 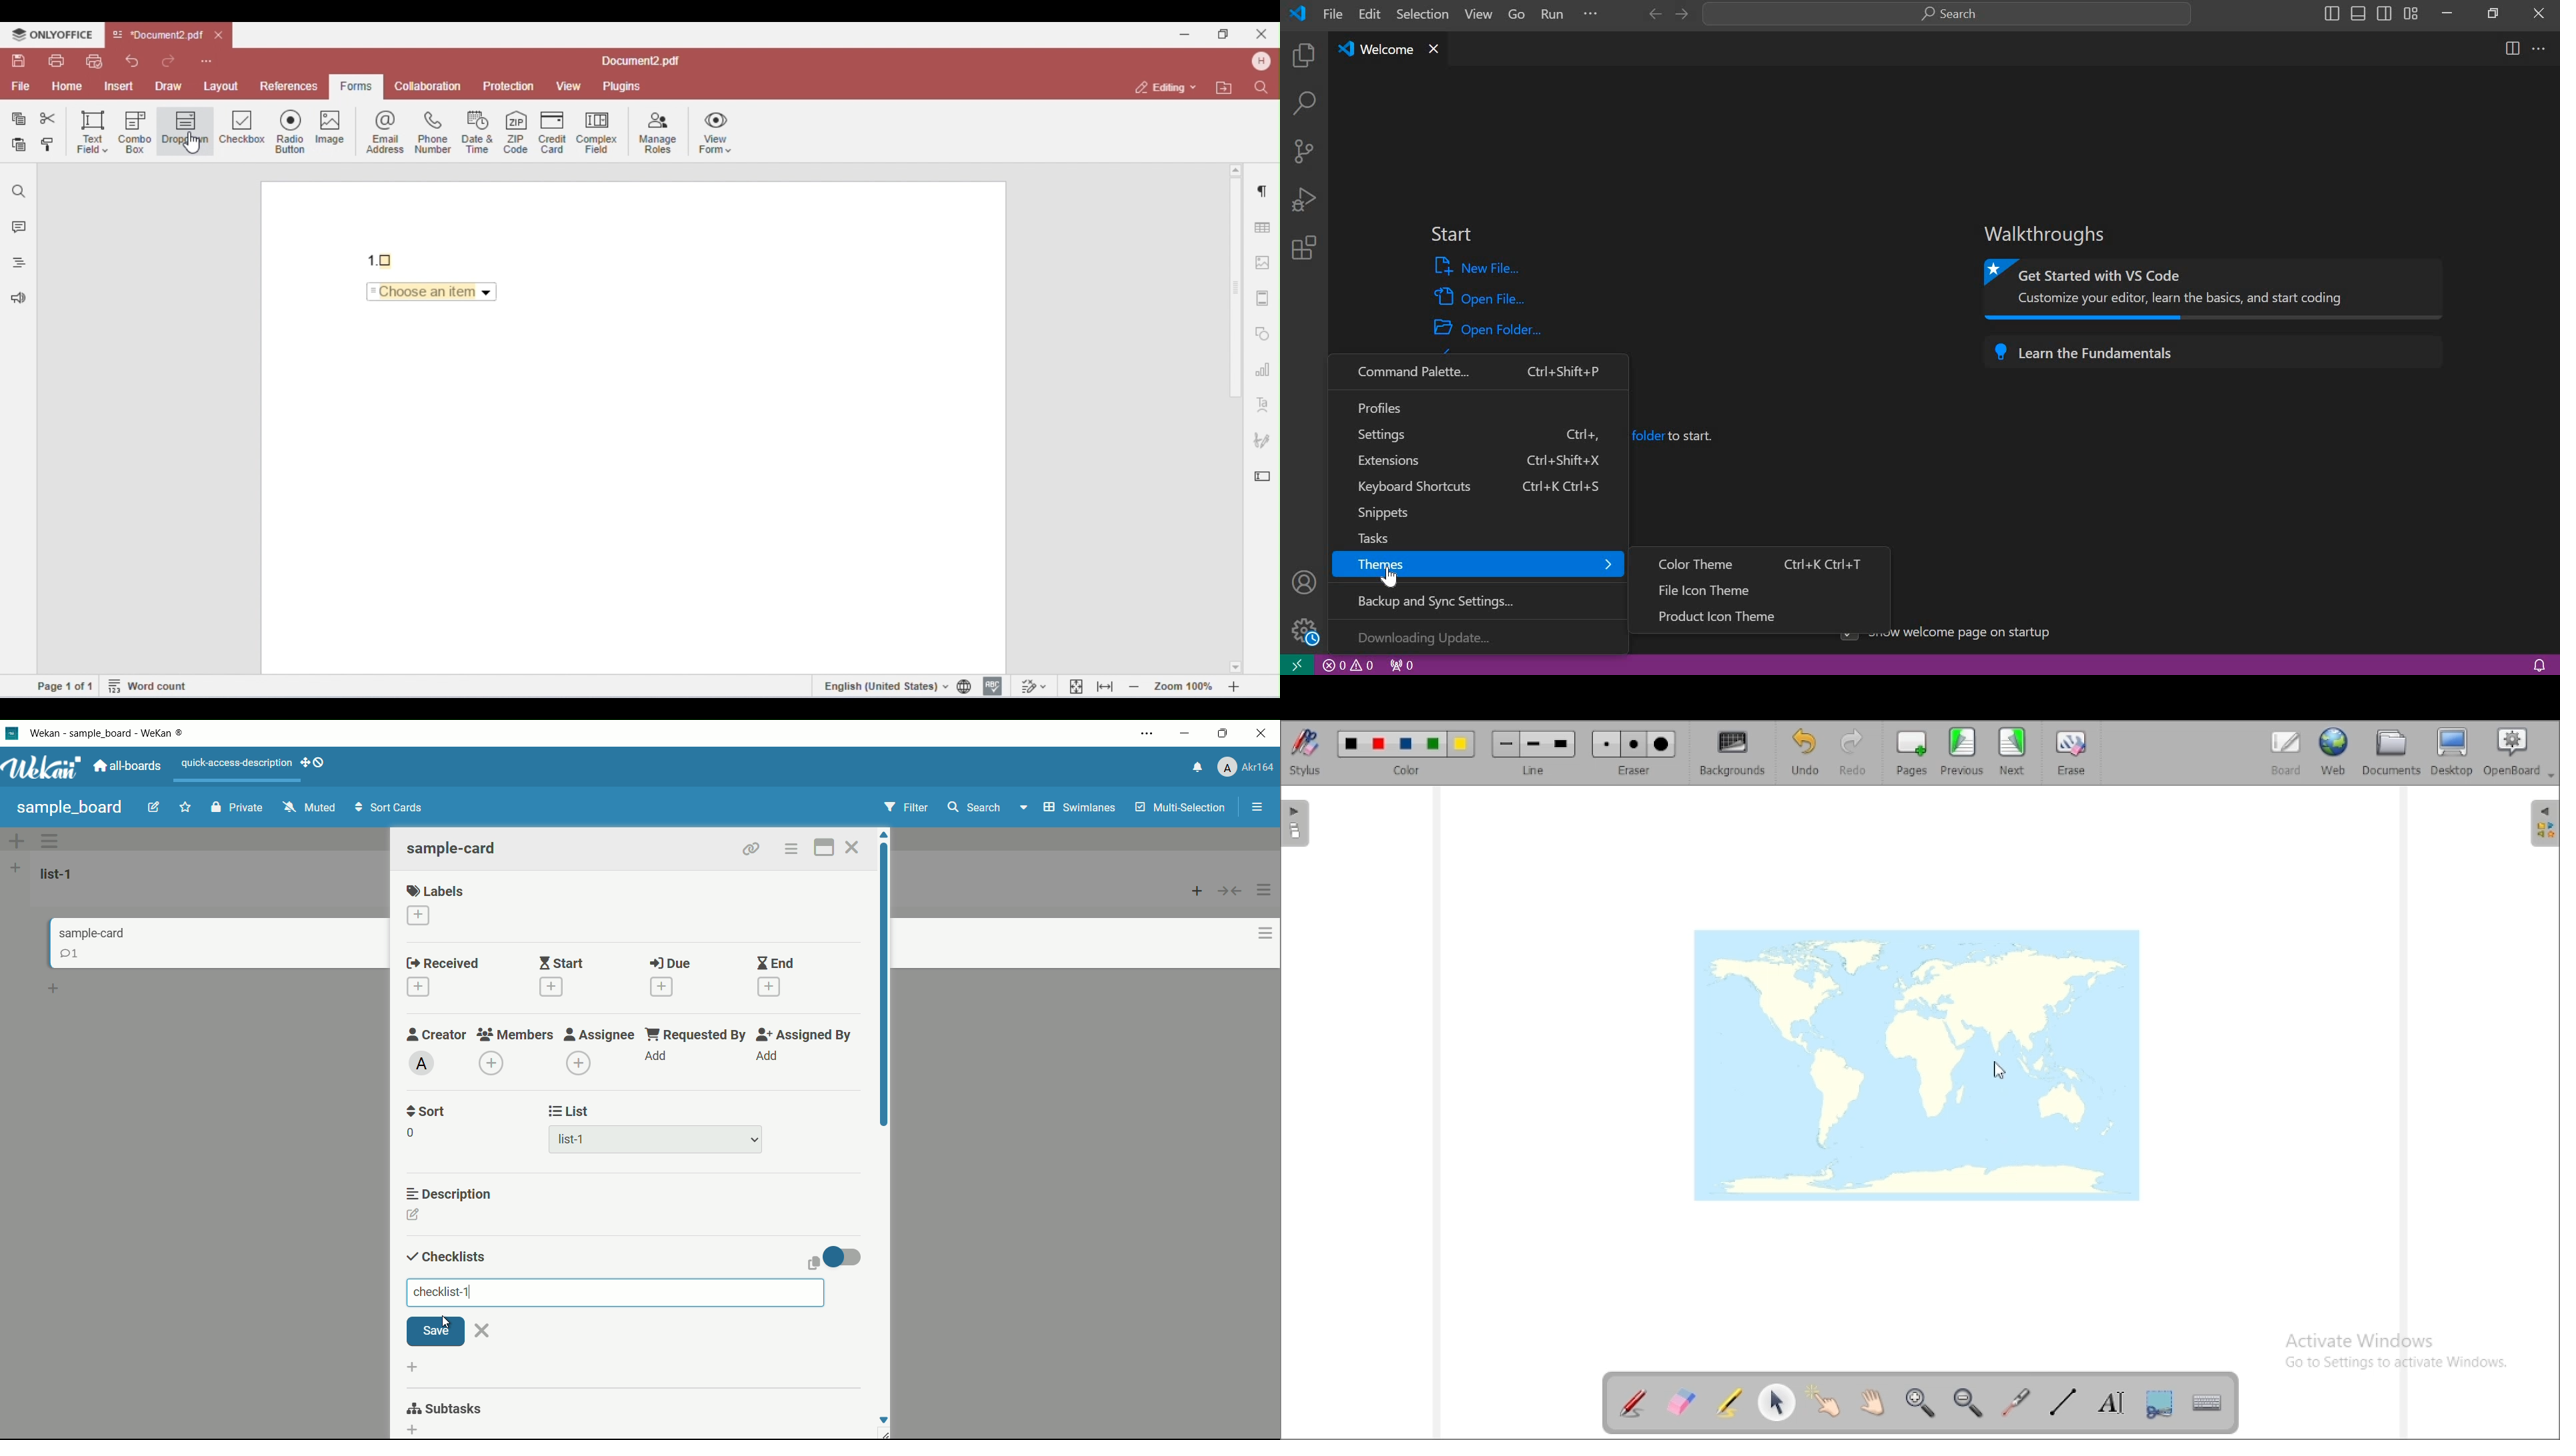 What do you see at coordinates (493, 1063) in the screenshot?
I see `add member` at bounding box center [493, 1063].